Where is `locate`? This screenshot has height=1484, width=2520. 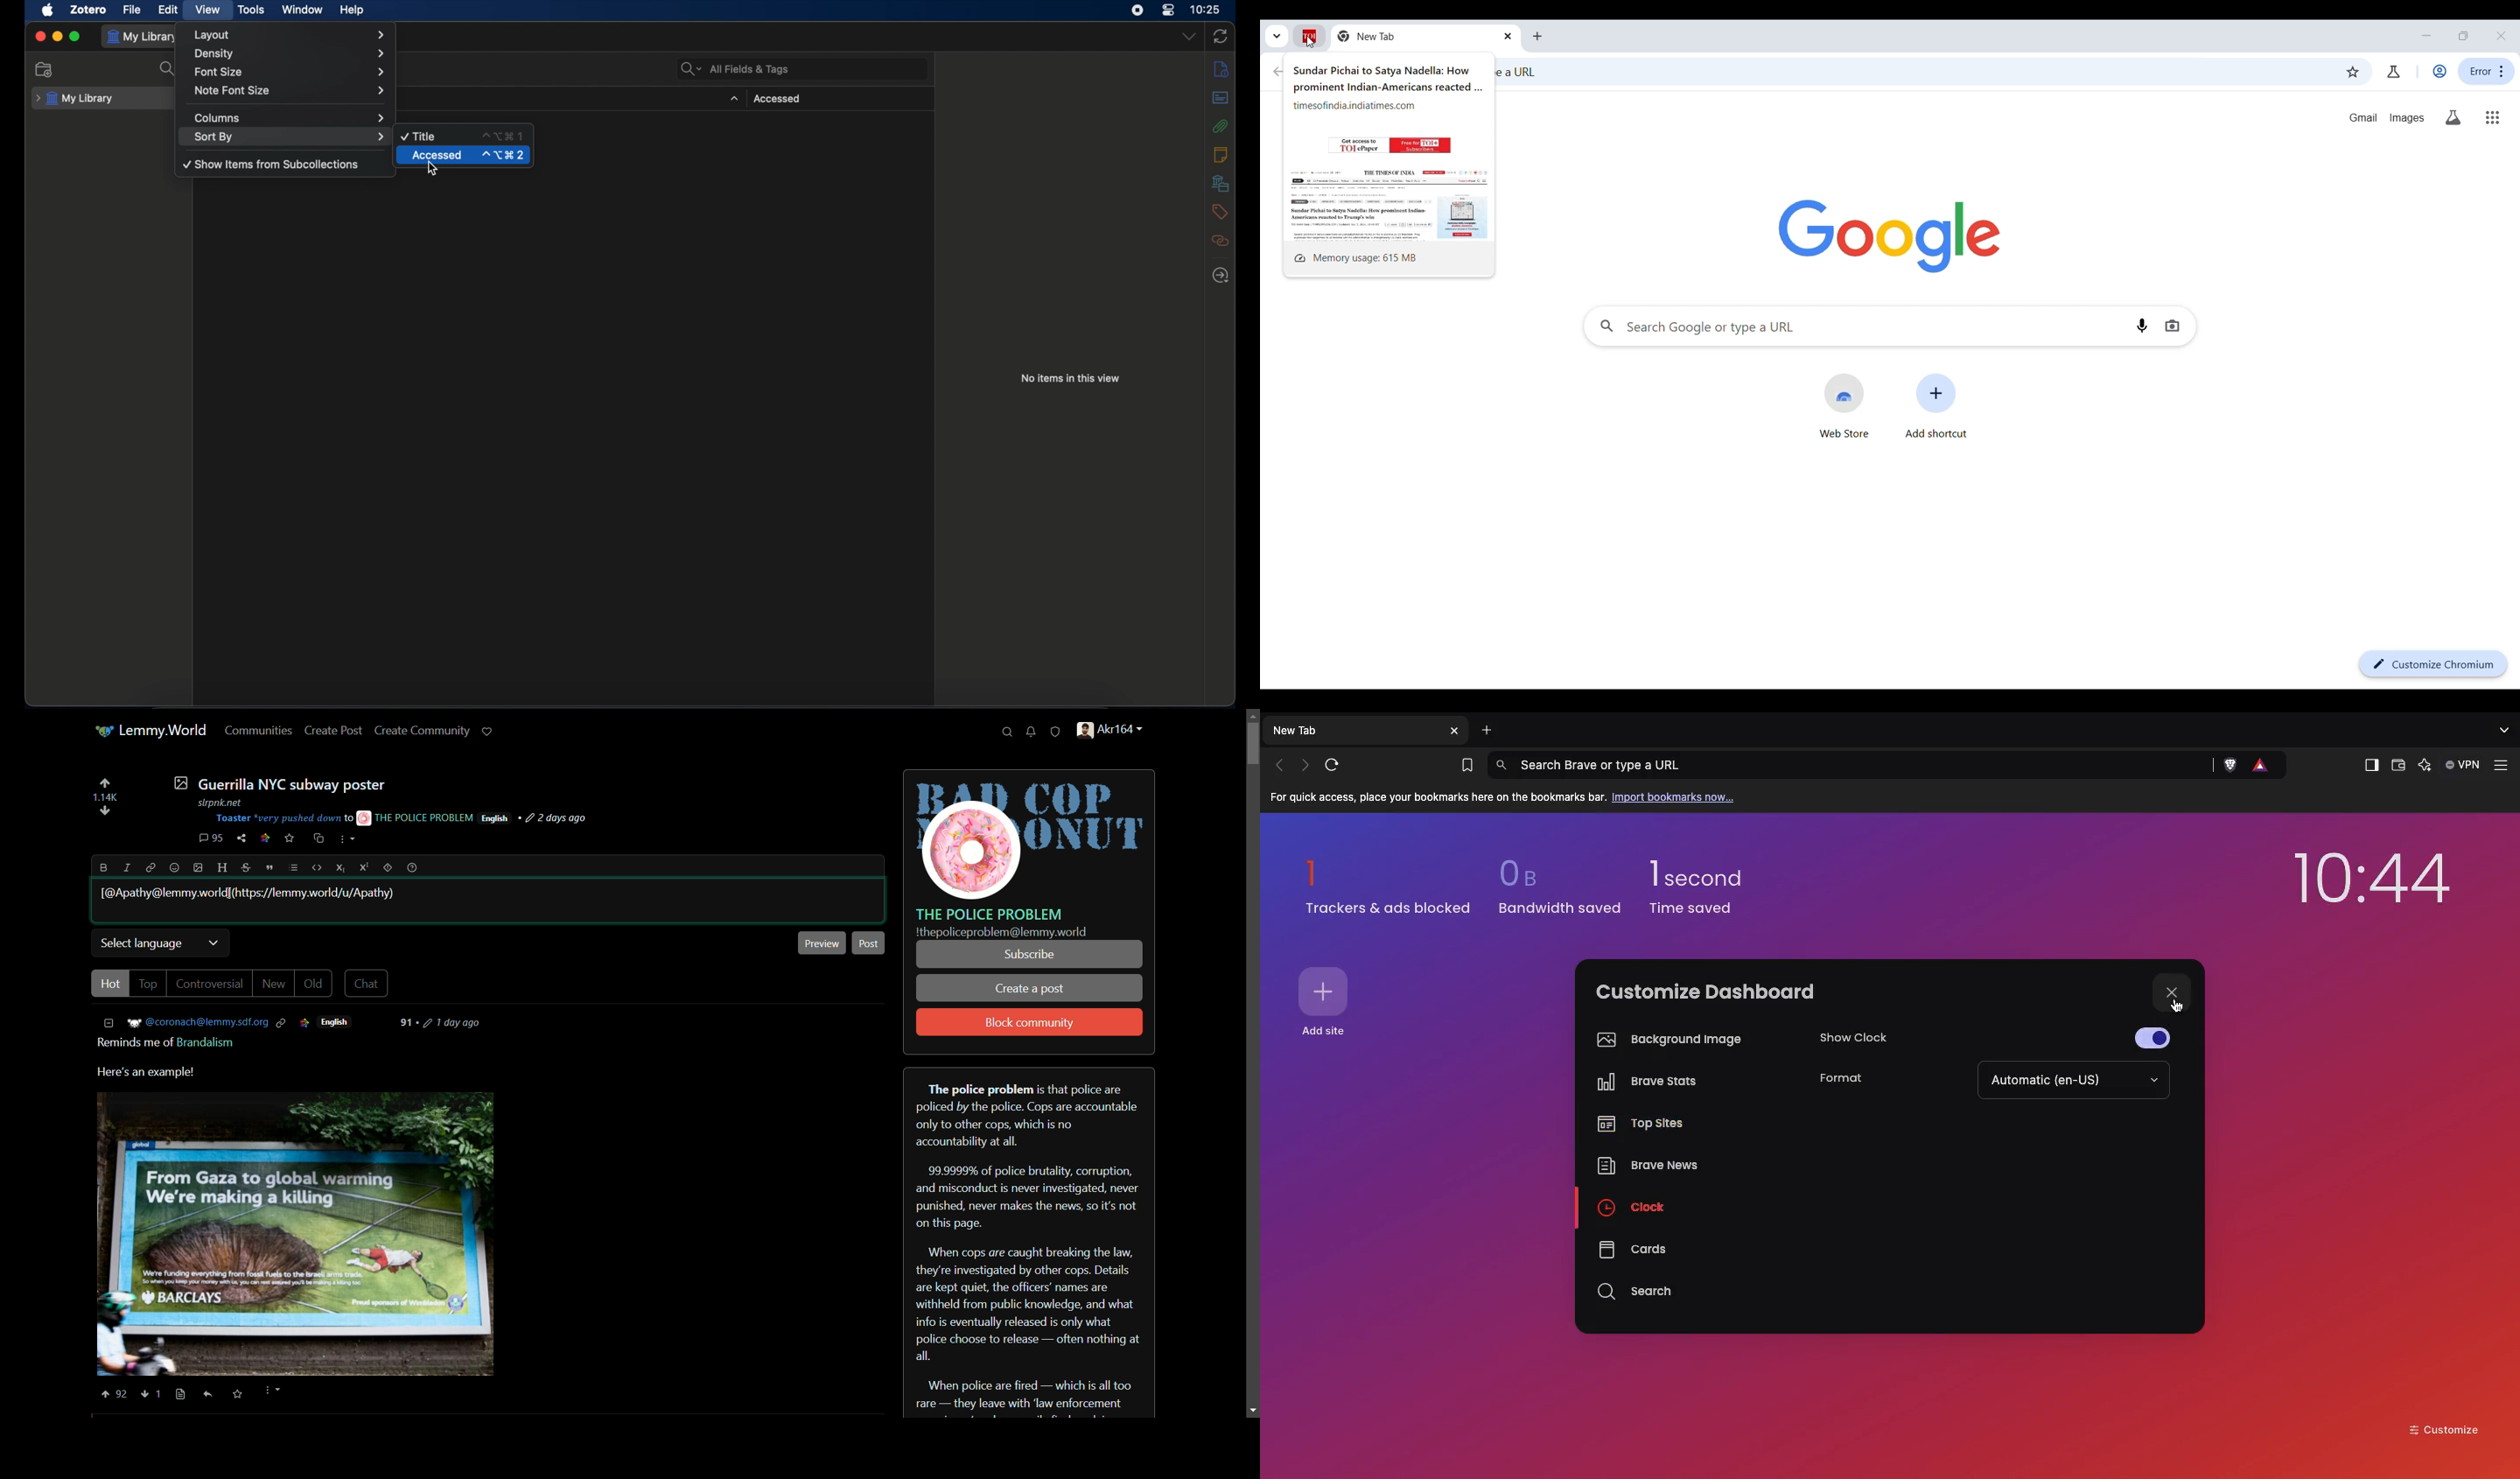 locate is located at coordinates (1221, 276).